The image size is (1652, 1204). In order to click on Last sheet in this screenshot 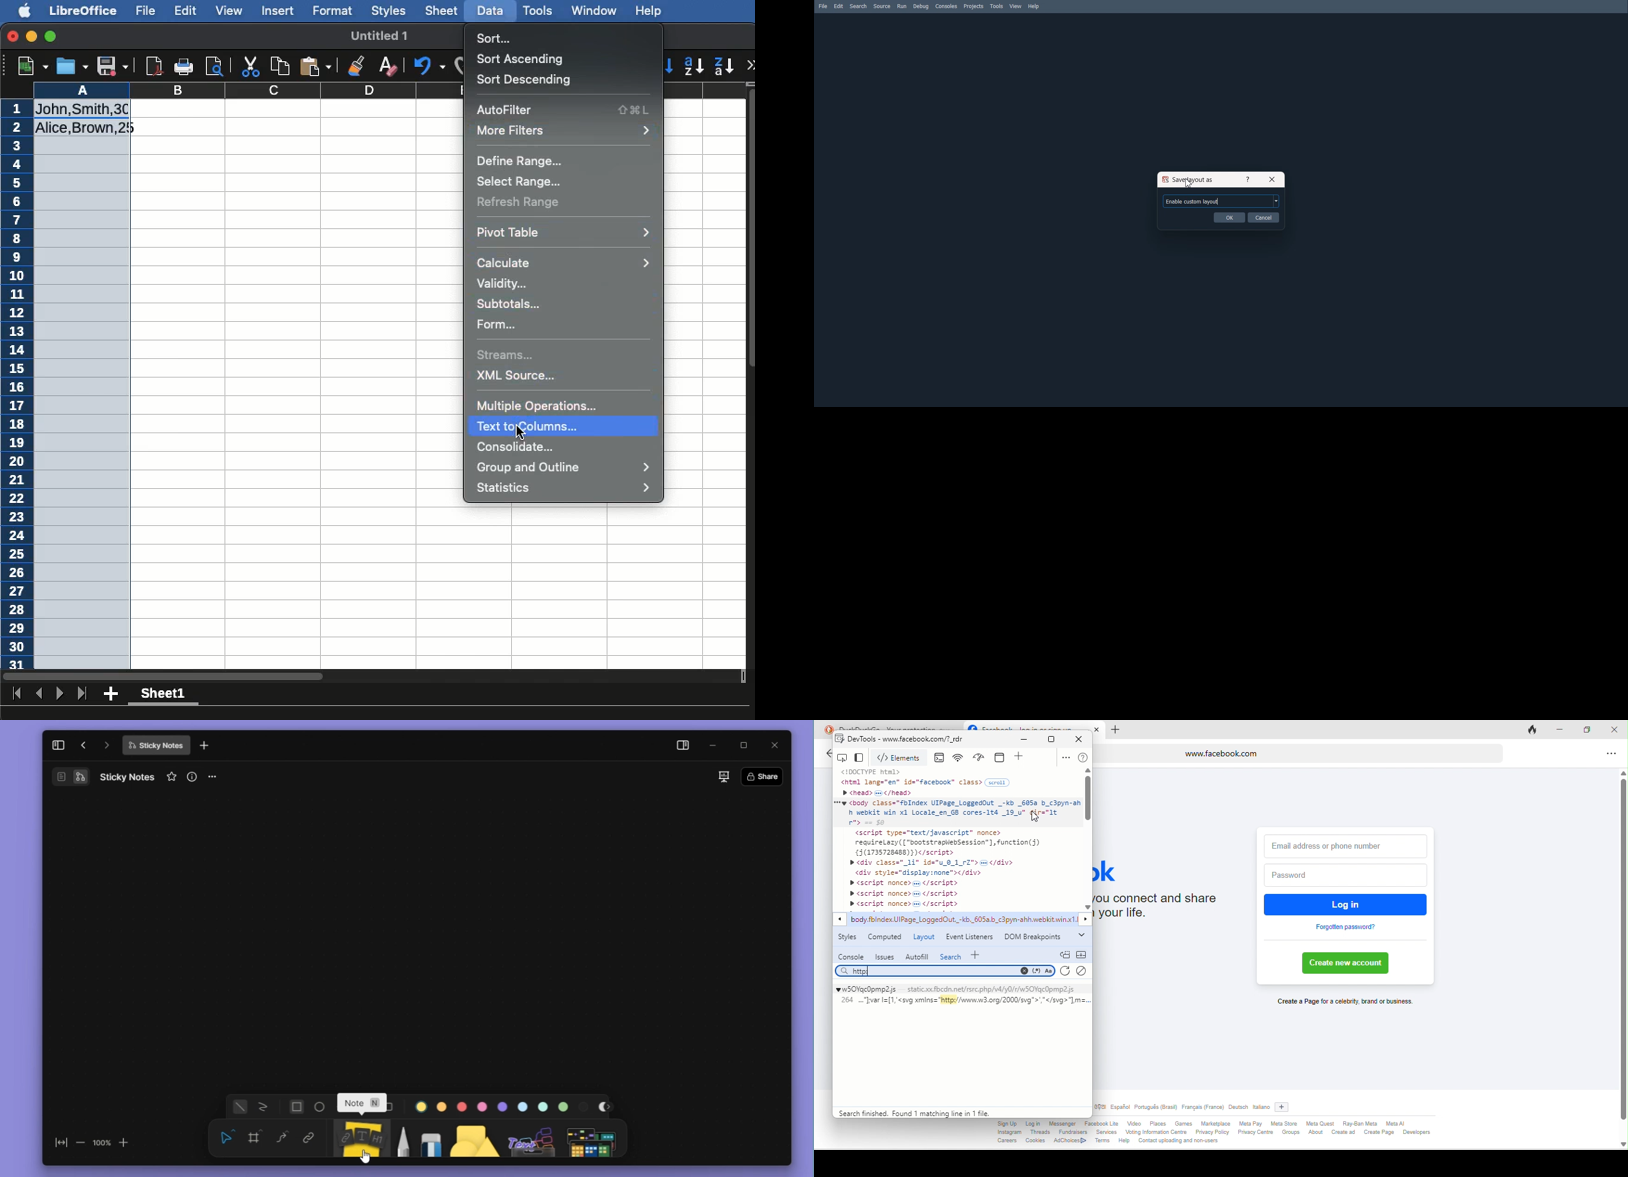, I will do `click(82, 694)`.